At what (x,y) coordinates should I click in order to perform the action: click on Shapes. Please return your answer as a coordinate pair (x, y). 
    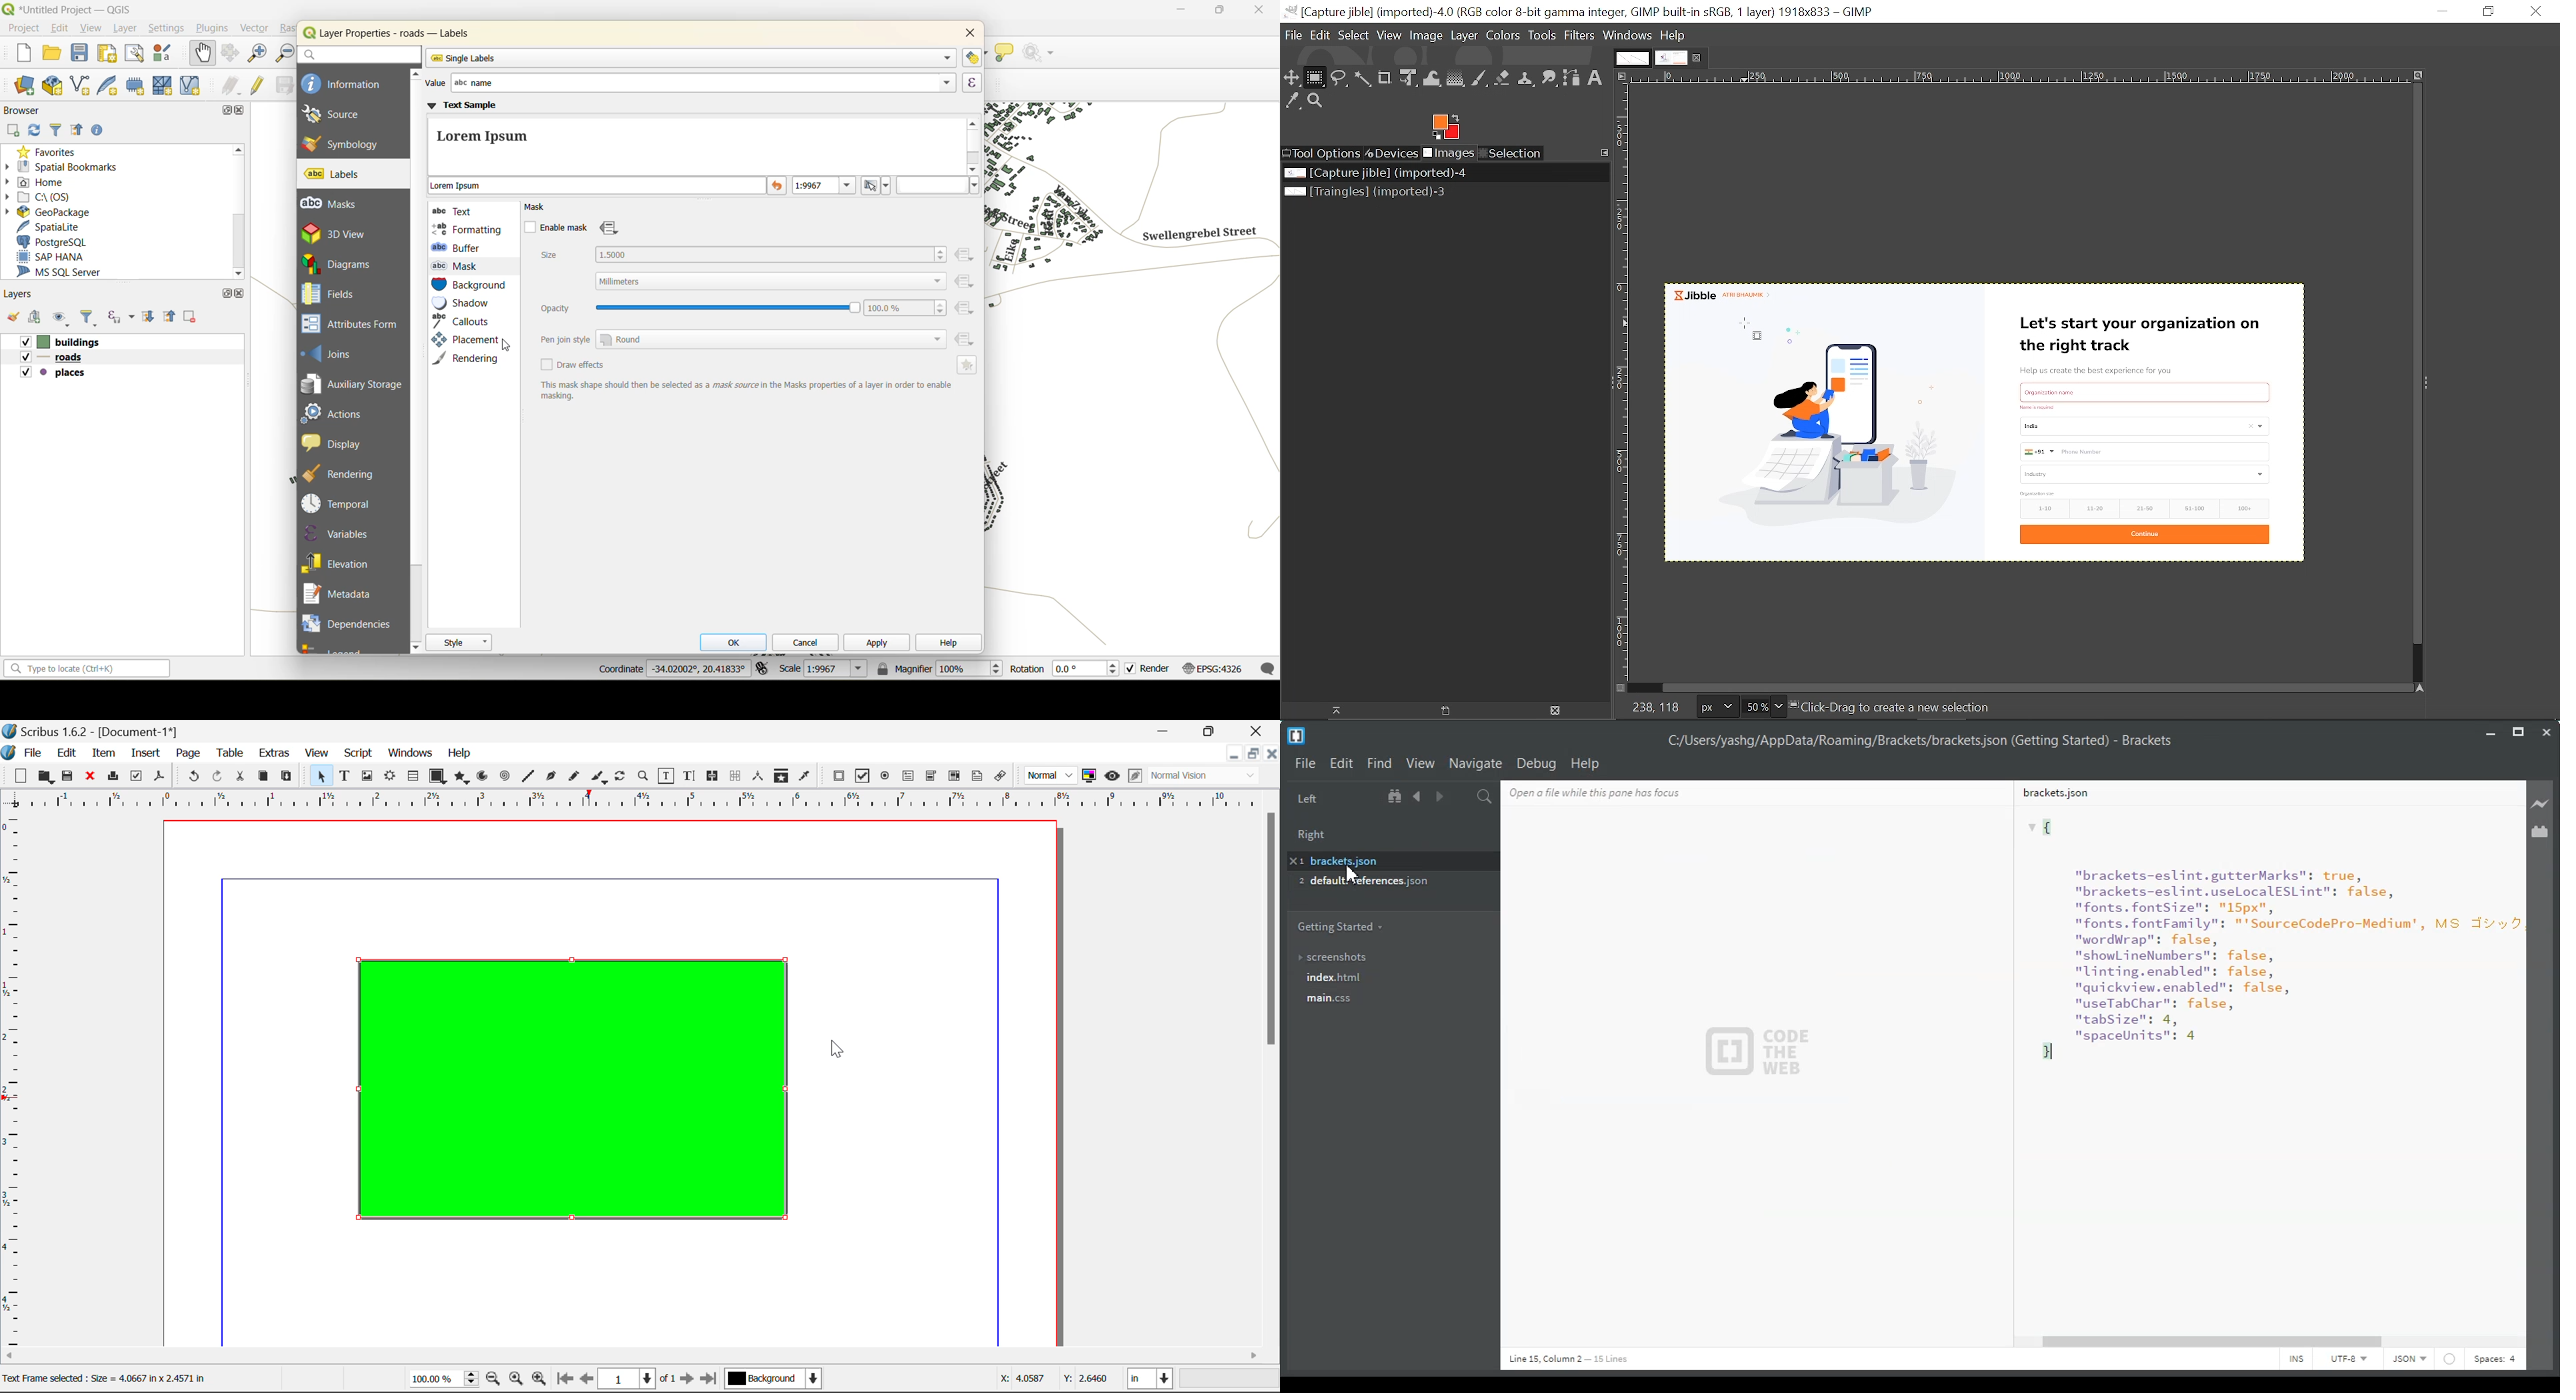
    Looking at the image, I should click on (437, 775).